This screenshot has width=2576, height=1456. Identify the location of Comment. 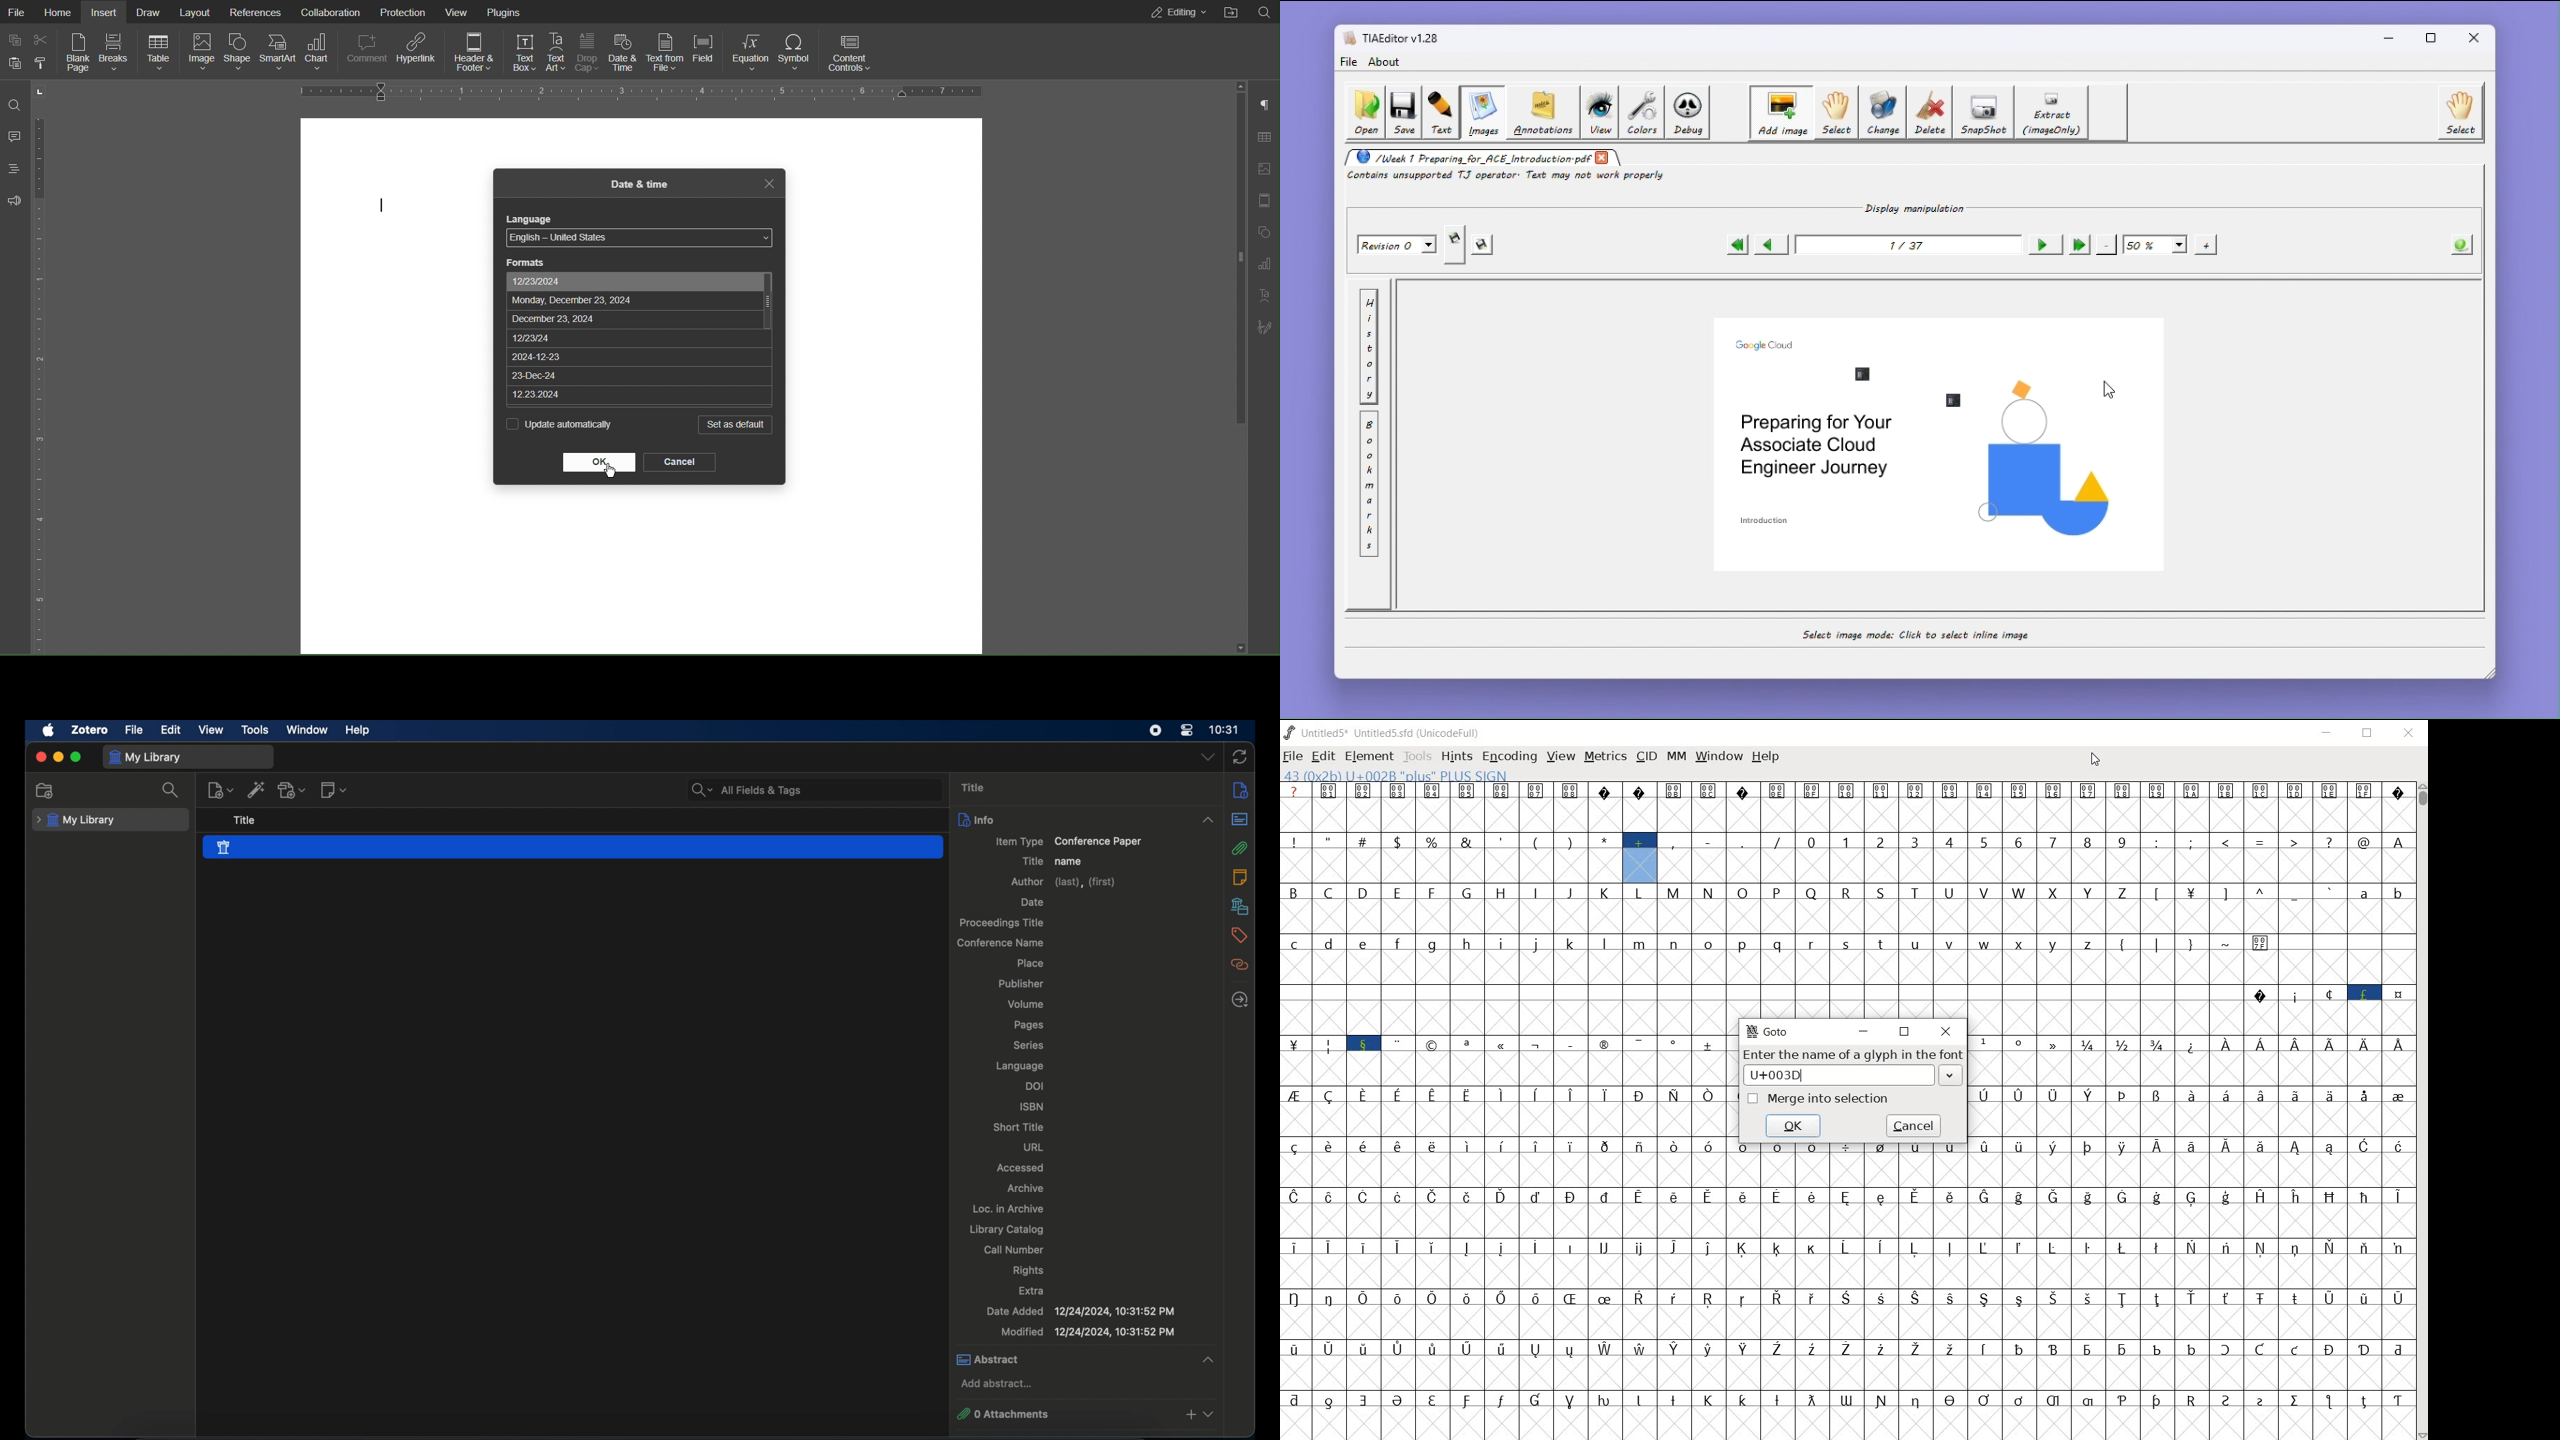
(369, 51).